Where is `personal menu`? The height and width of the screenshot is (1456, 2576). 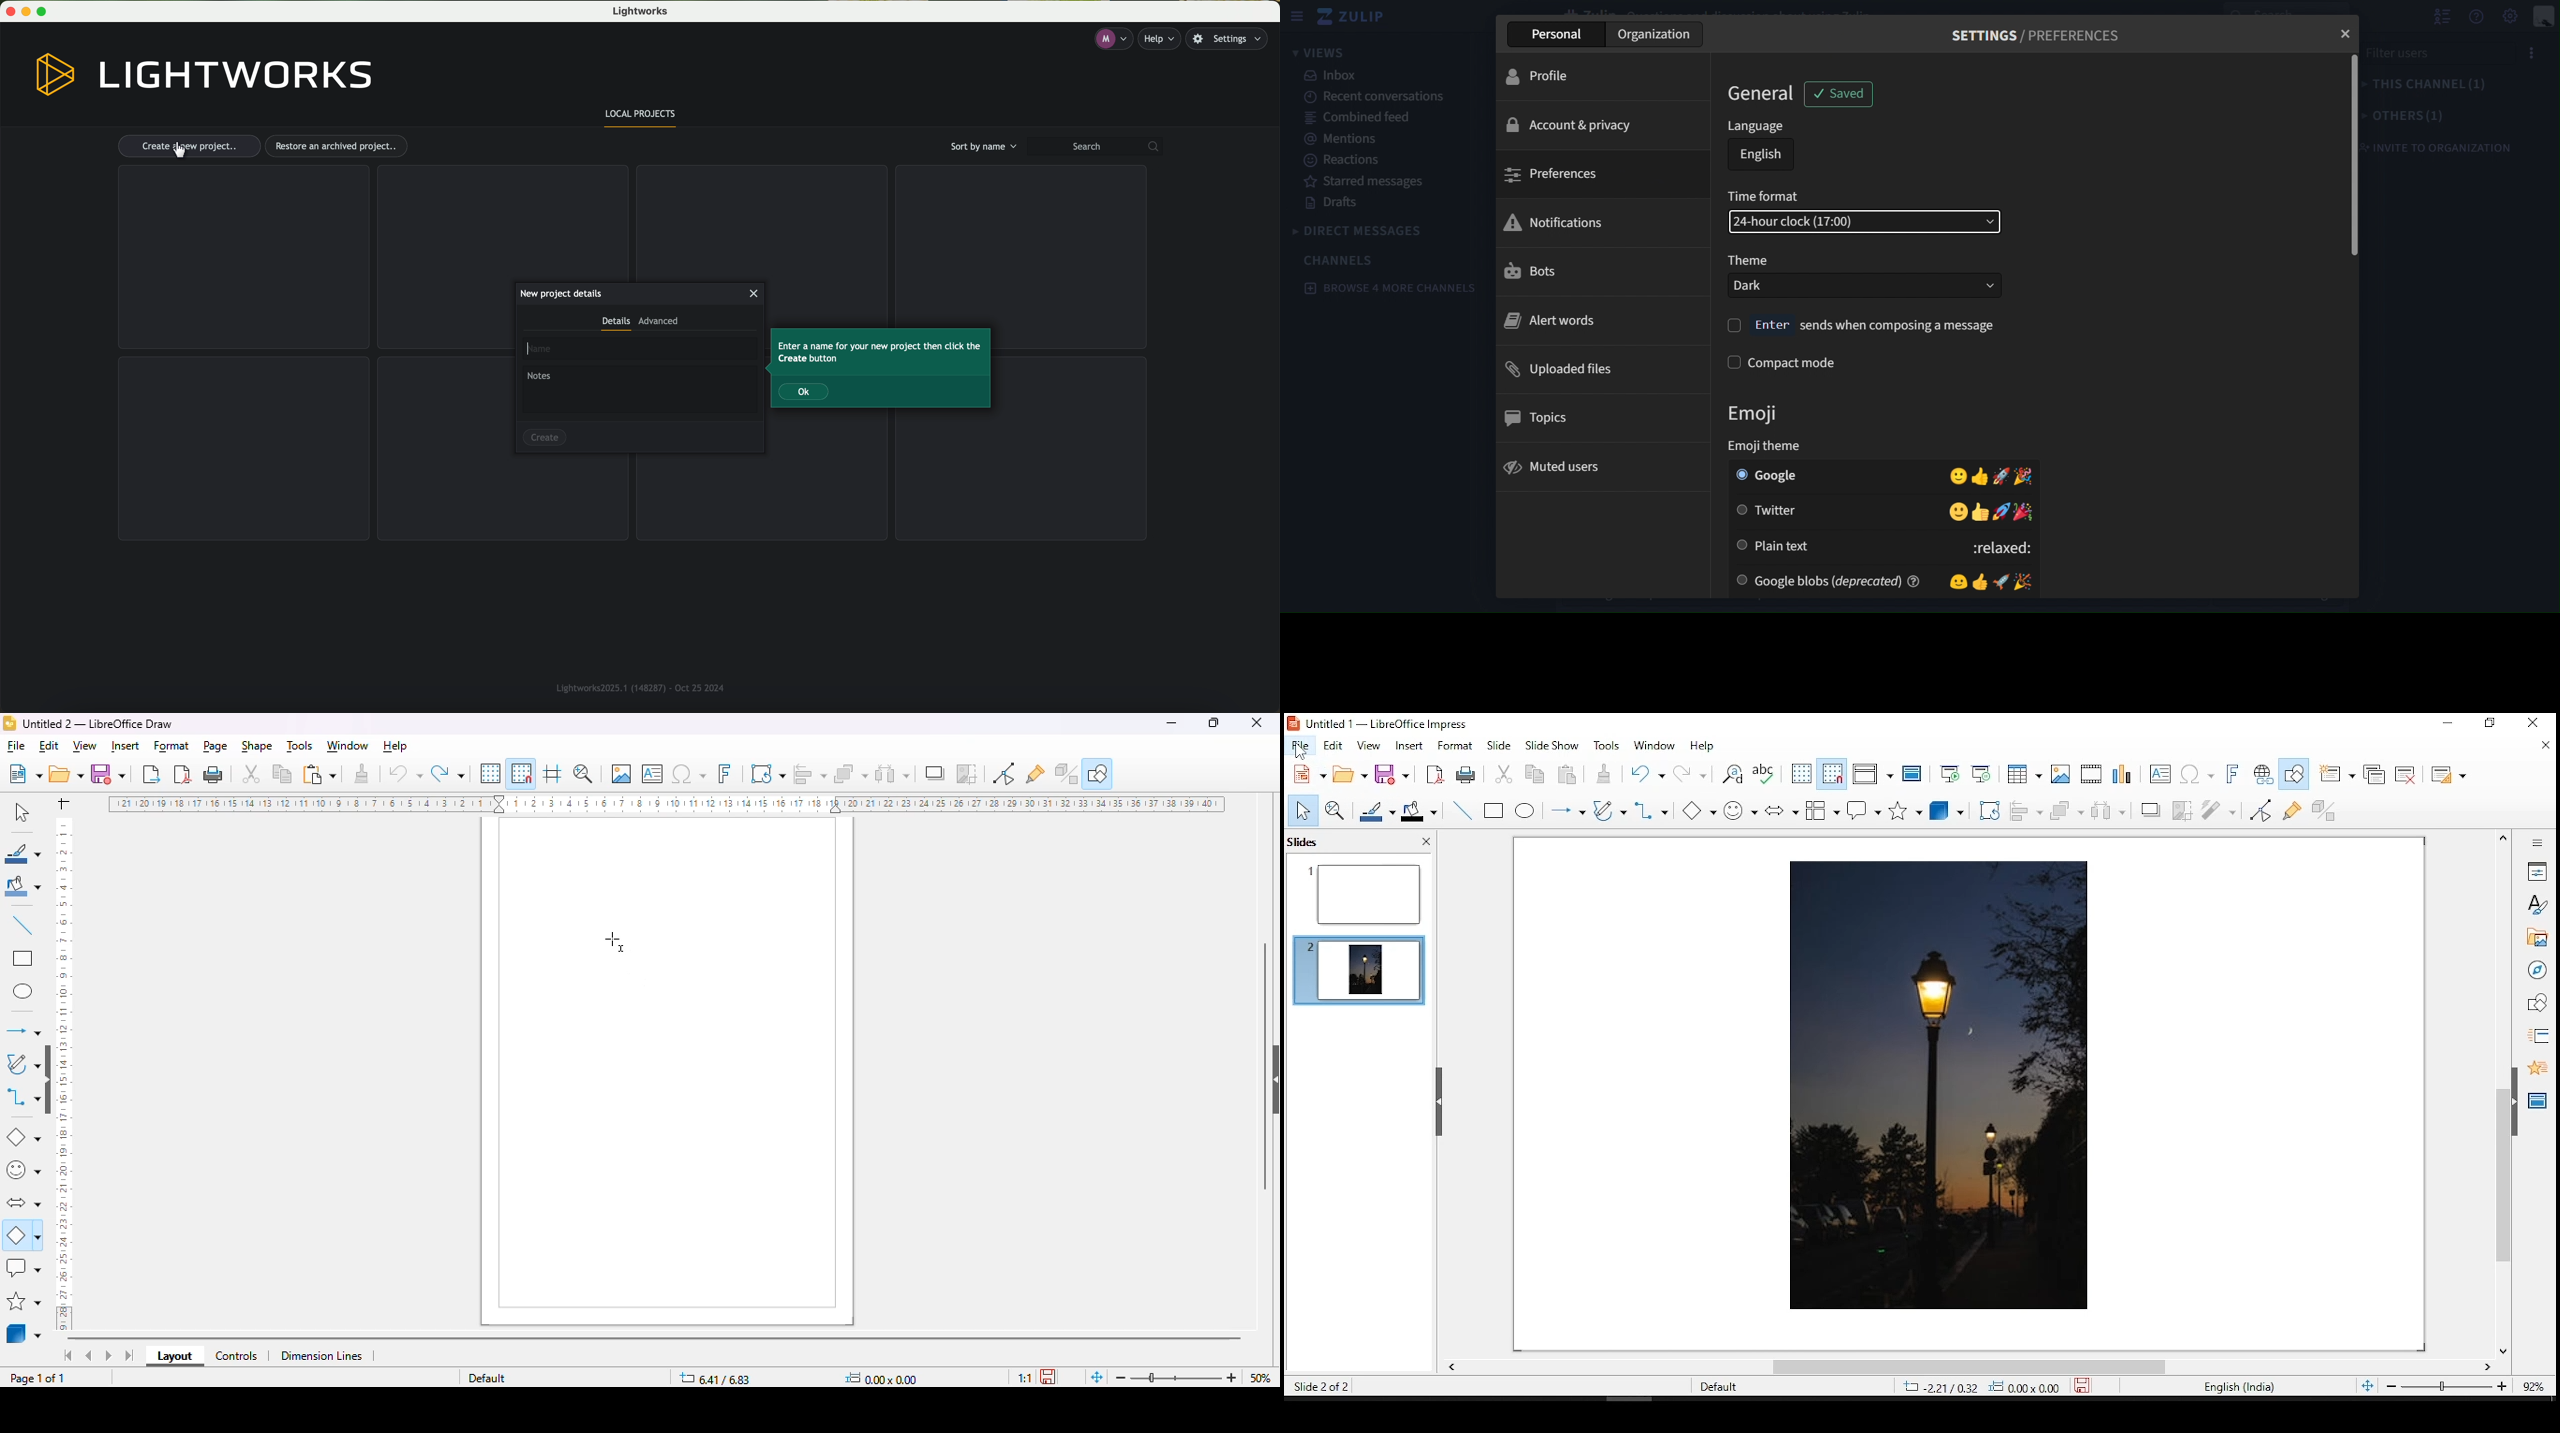 personal menu is located at coordinates (2546, 16).